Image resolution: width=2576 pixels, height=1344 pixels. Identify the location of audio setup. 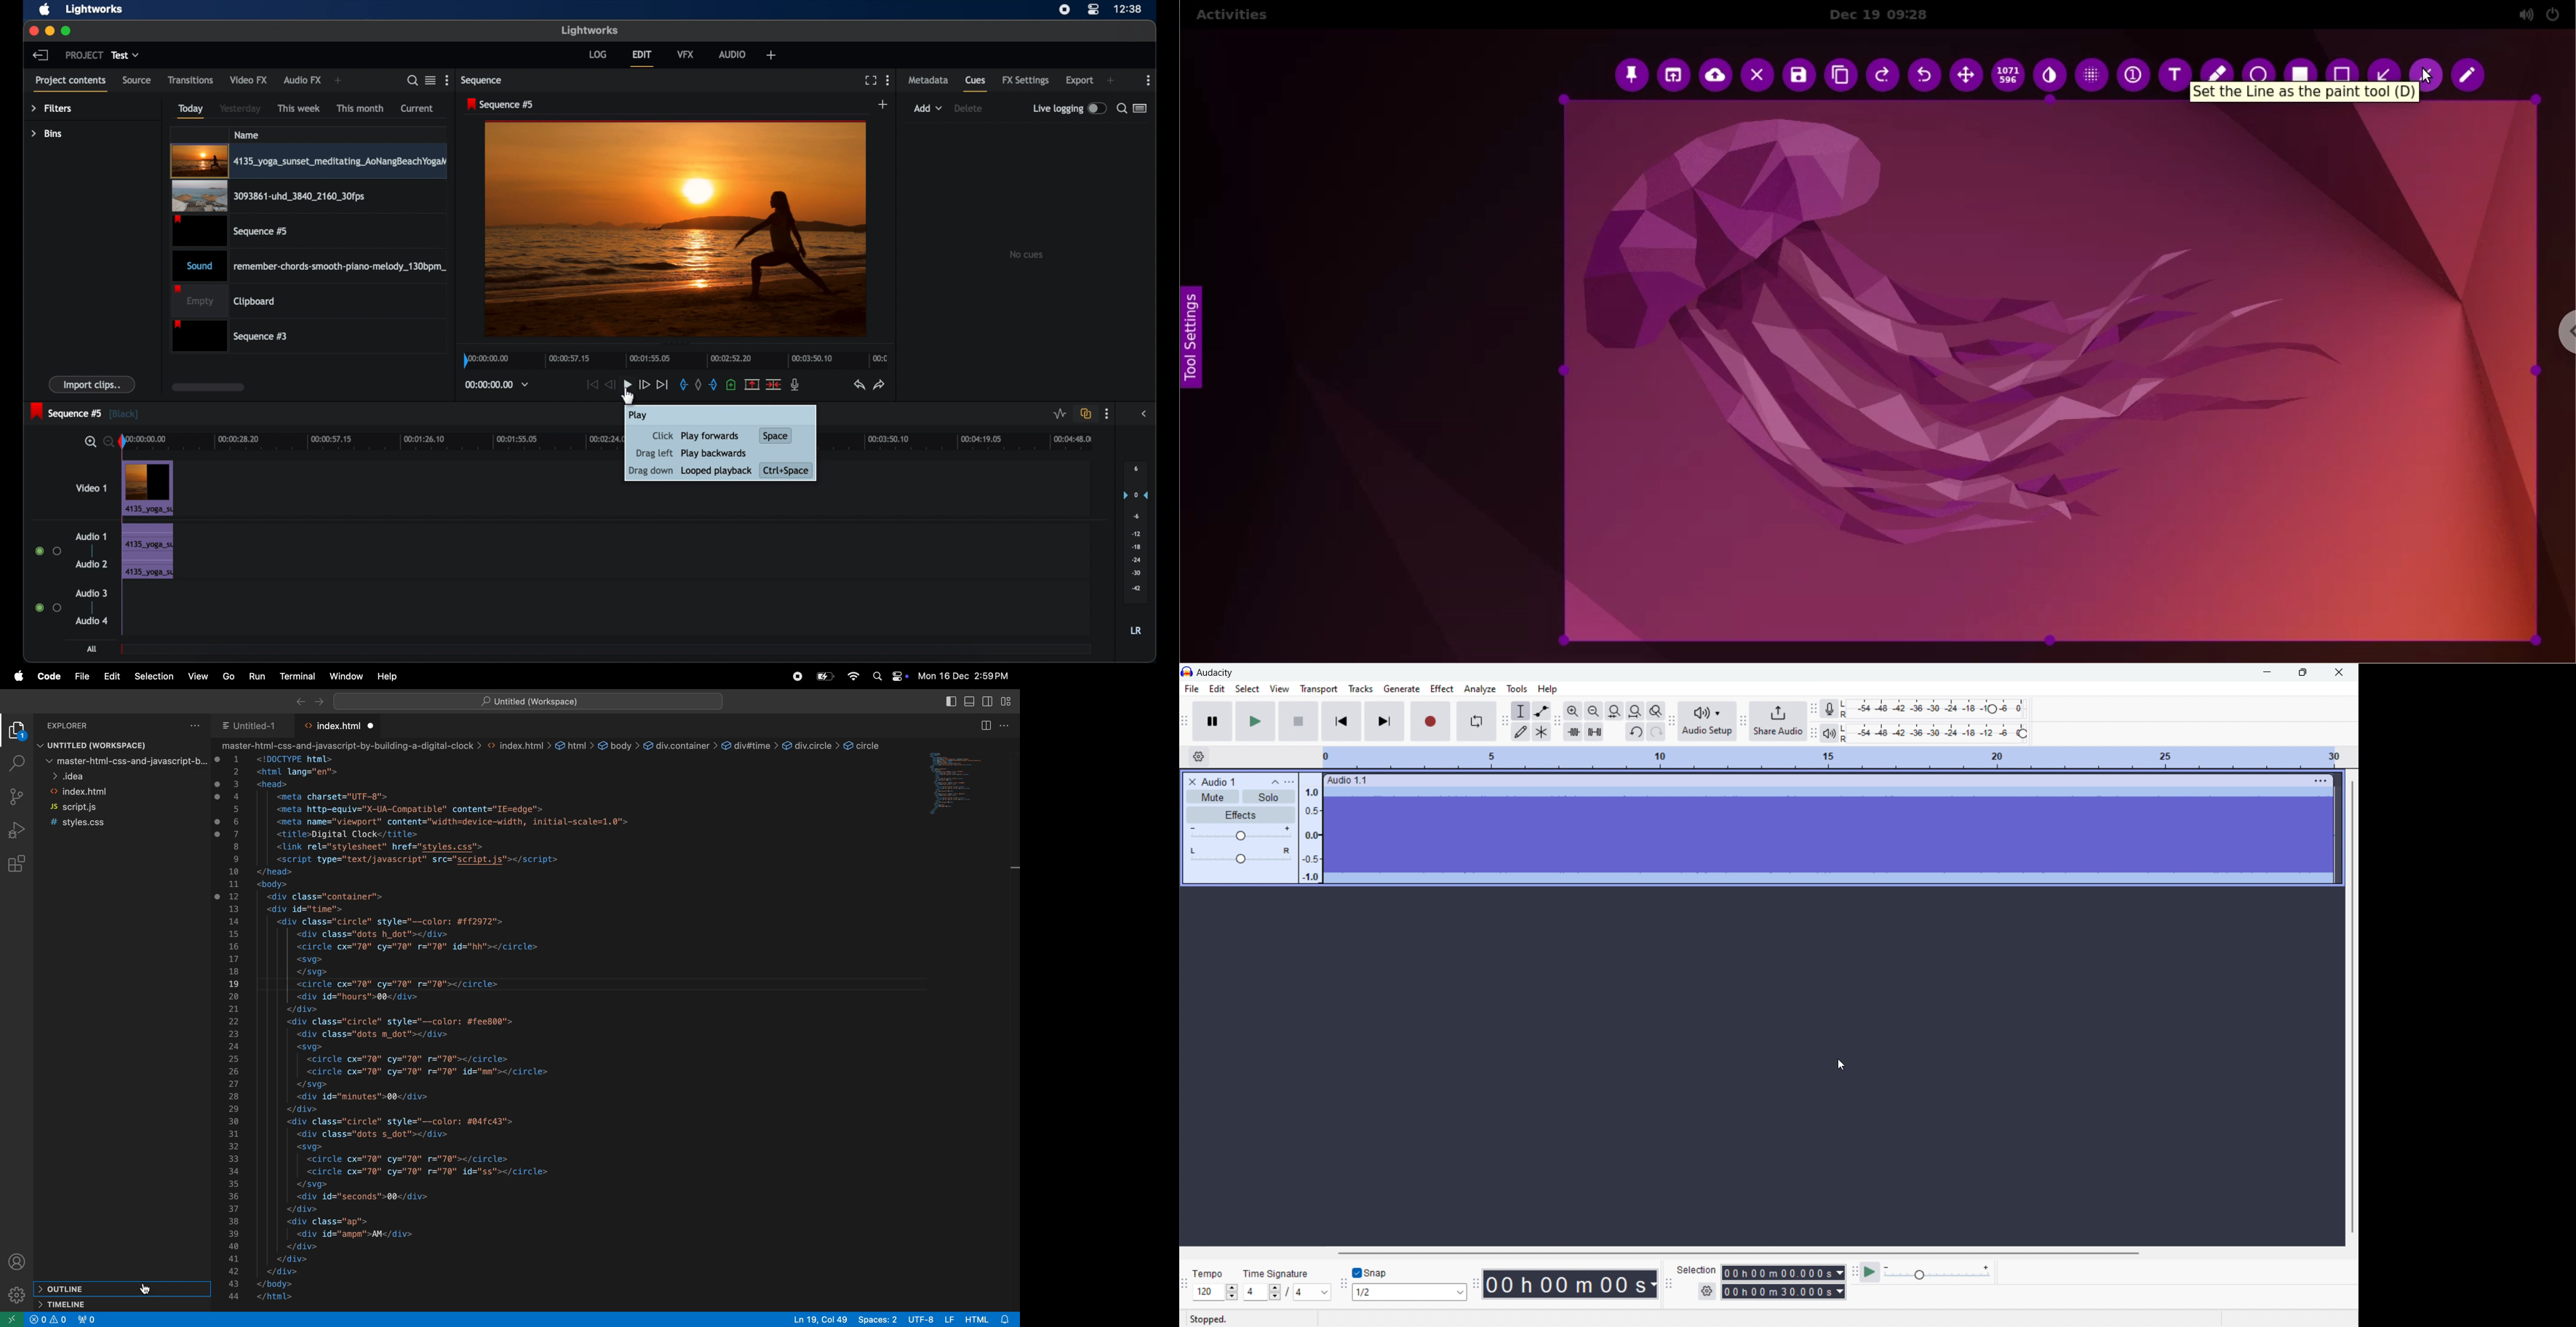
(1707, 721).